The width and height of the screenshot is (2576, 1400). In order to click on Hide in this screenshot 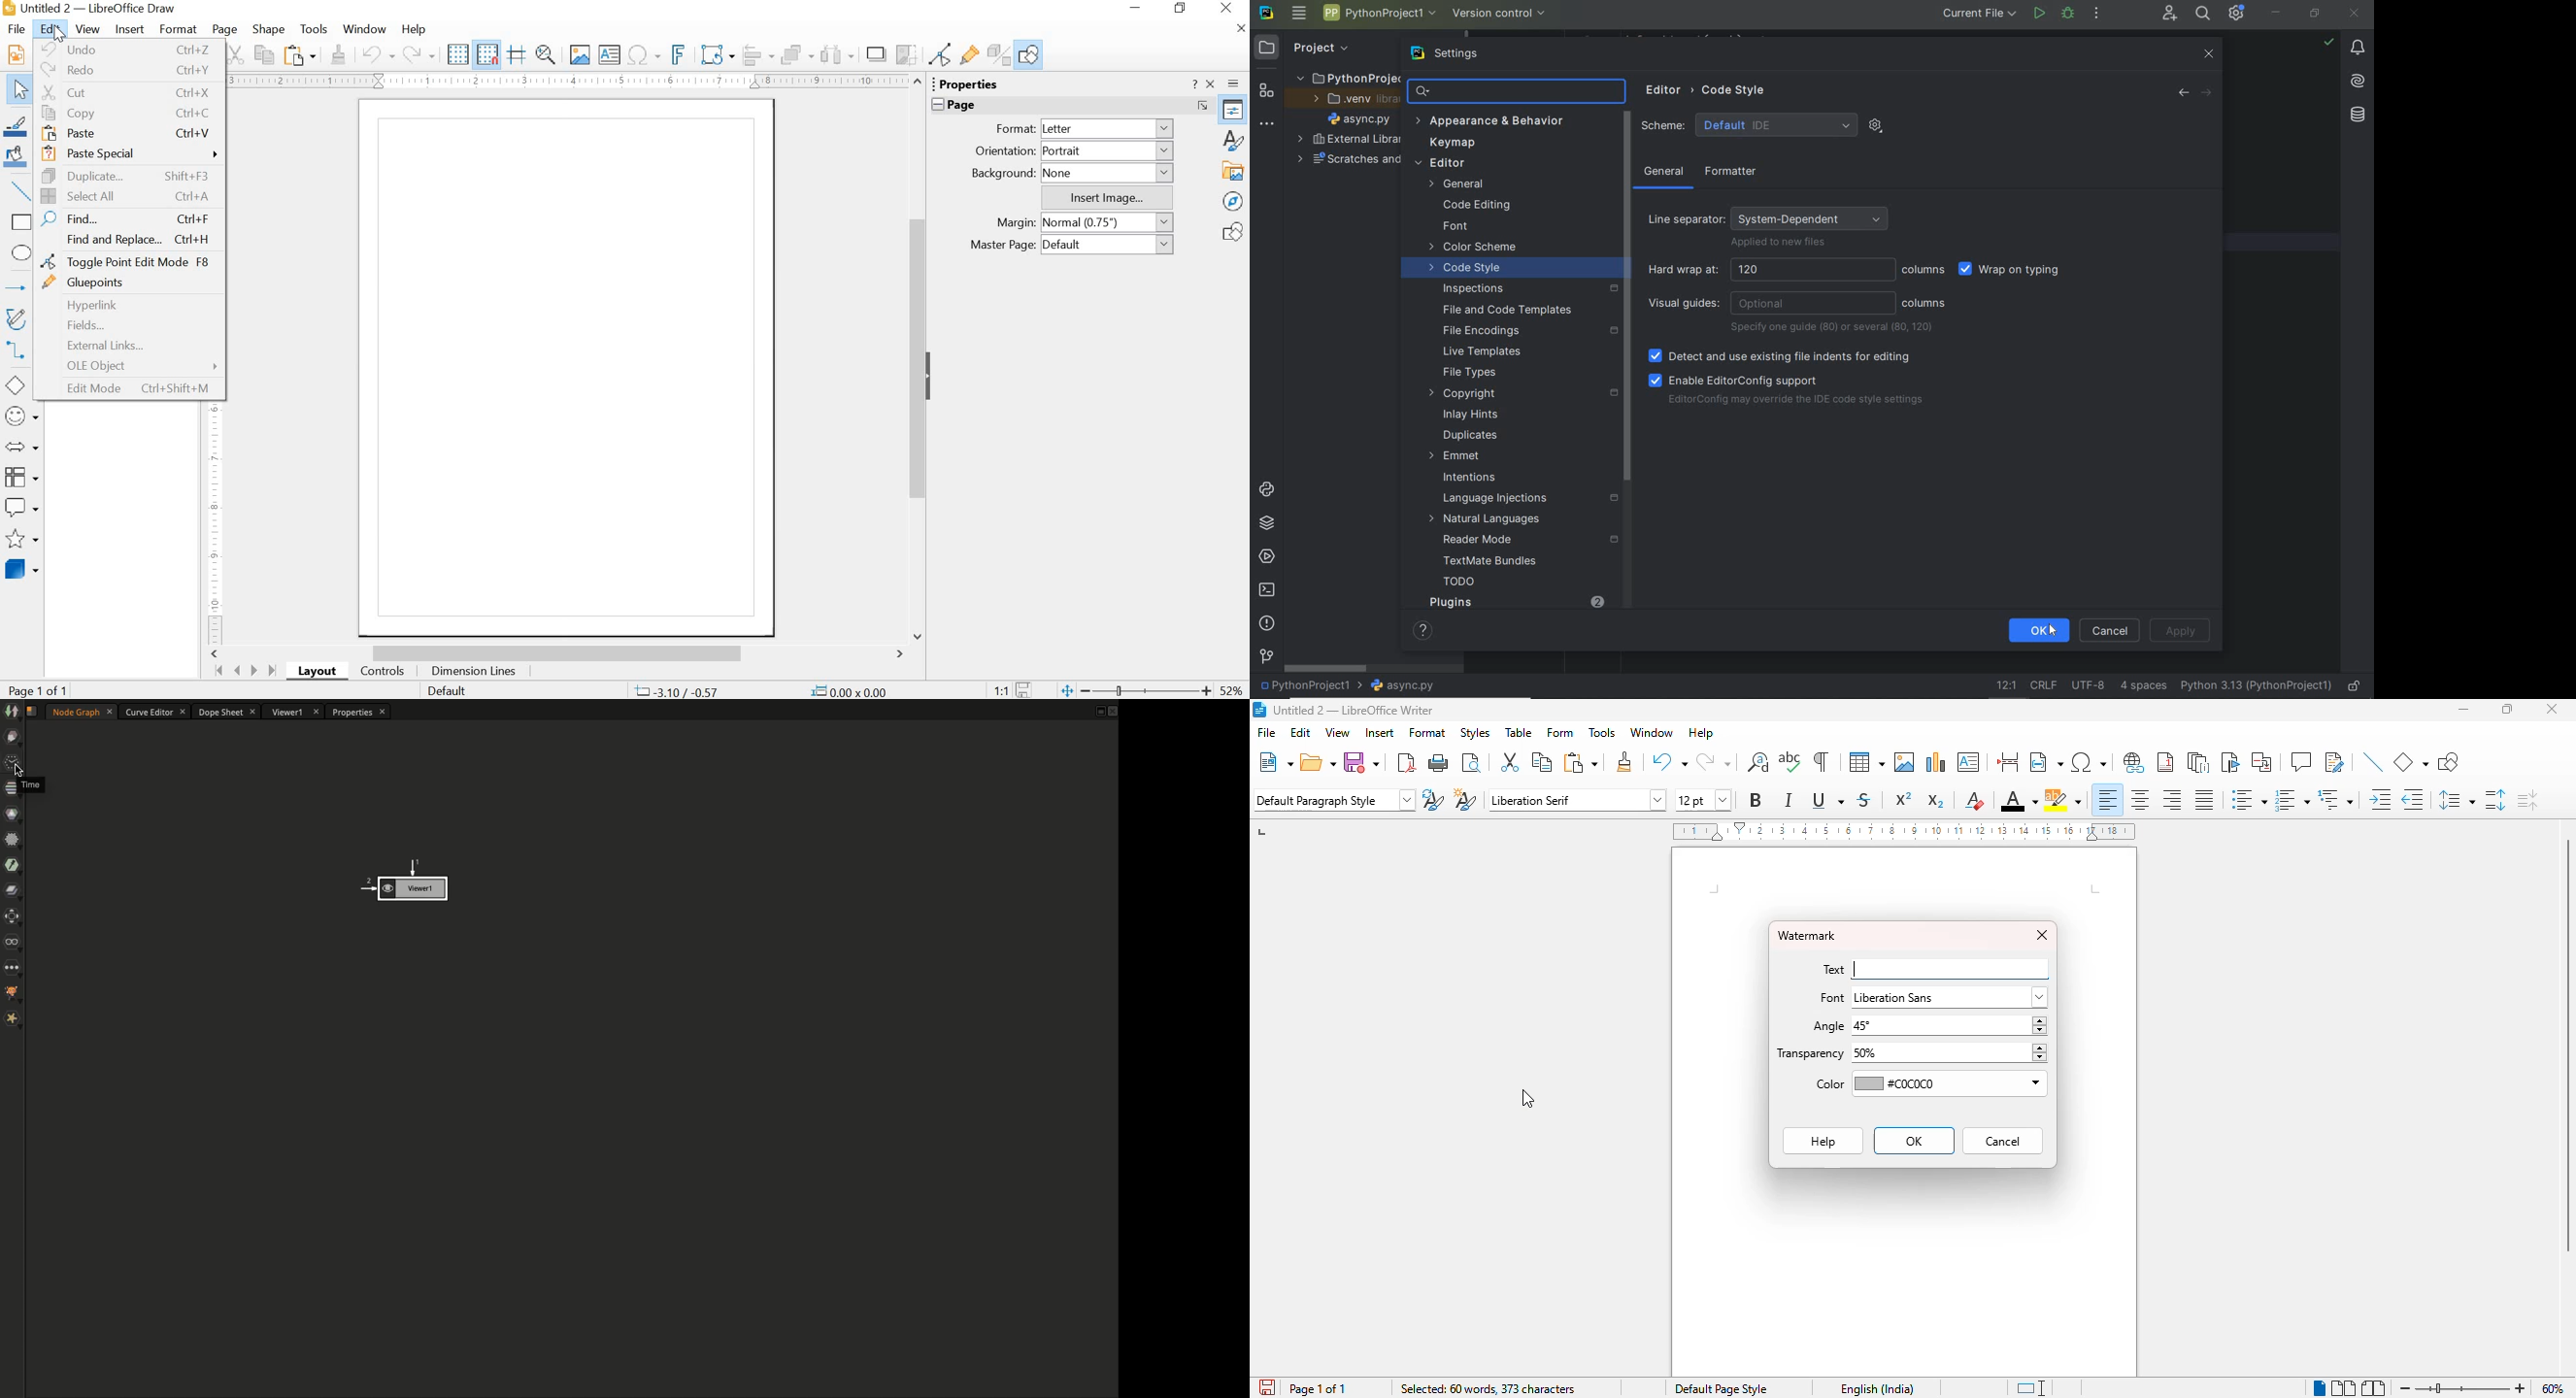, I will do `click(928, 374)`.